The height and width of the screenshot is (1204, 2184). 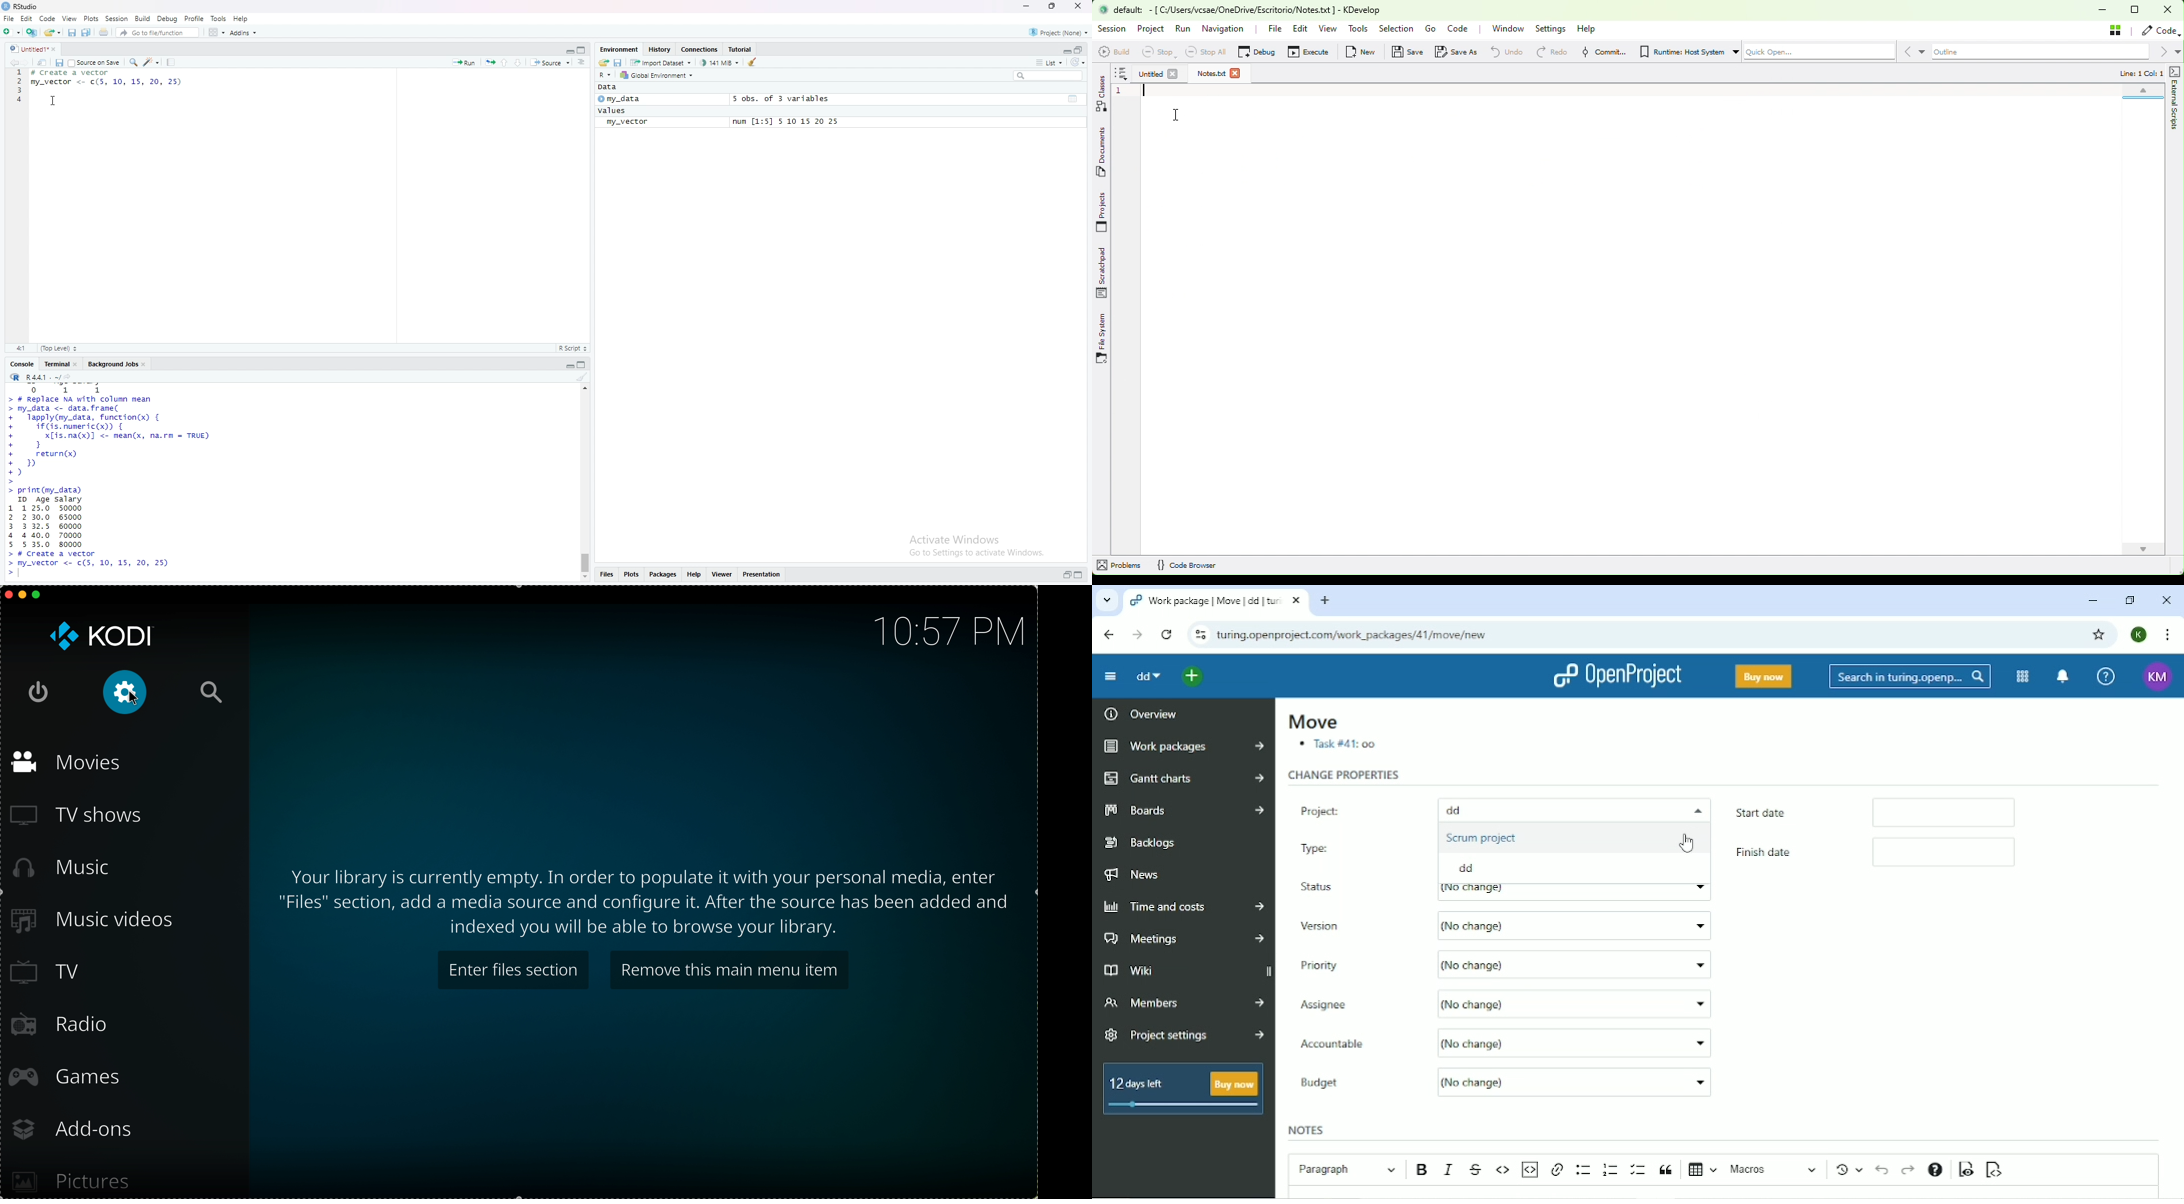 I want to click on expand, so click(x=1065, y=50).